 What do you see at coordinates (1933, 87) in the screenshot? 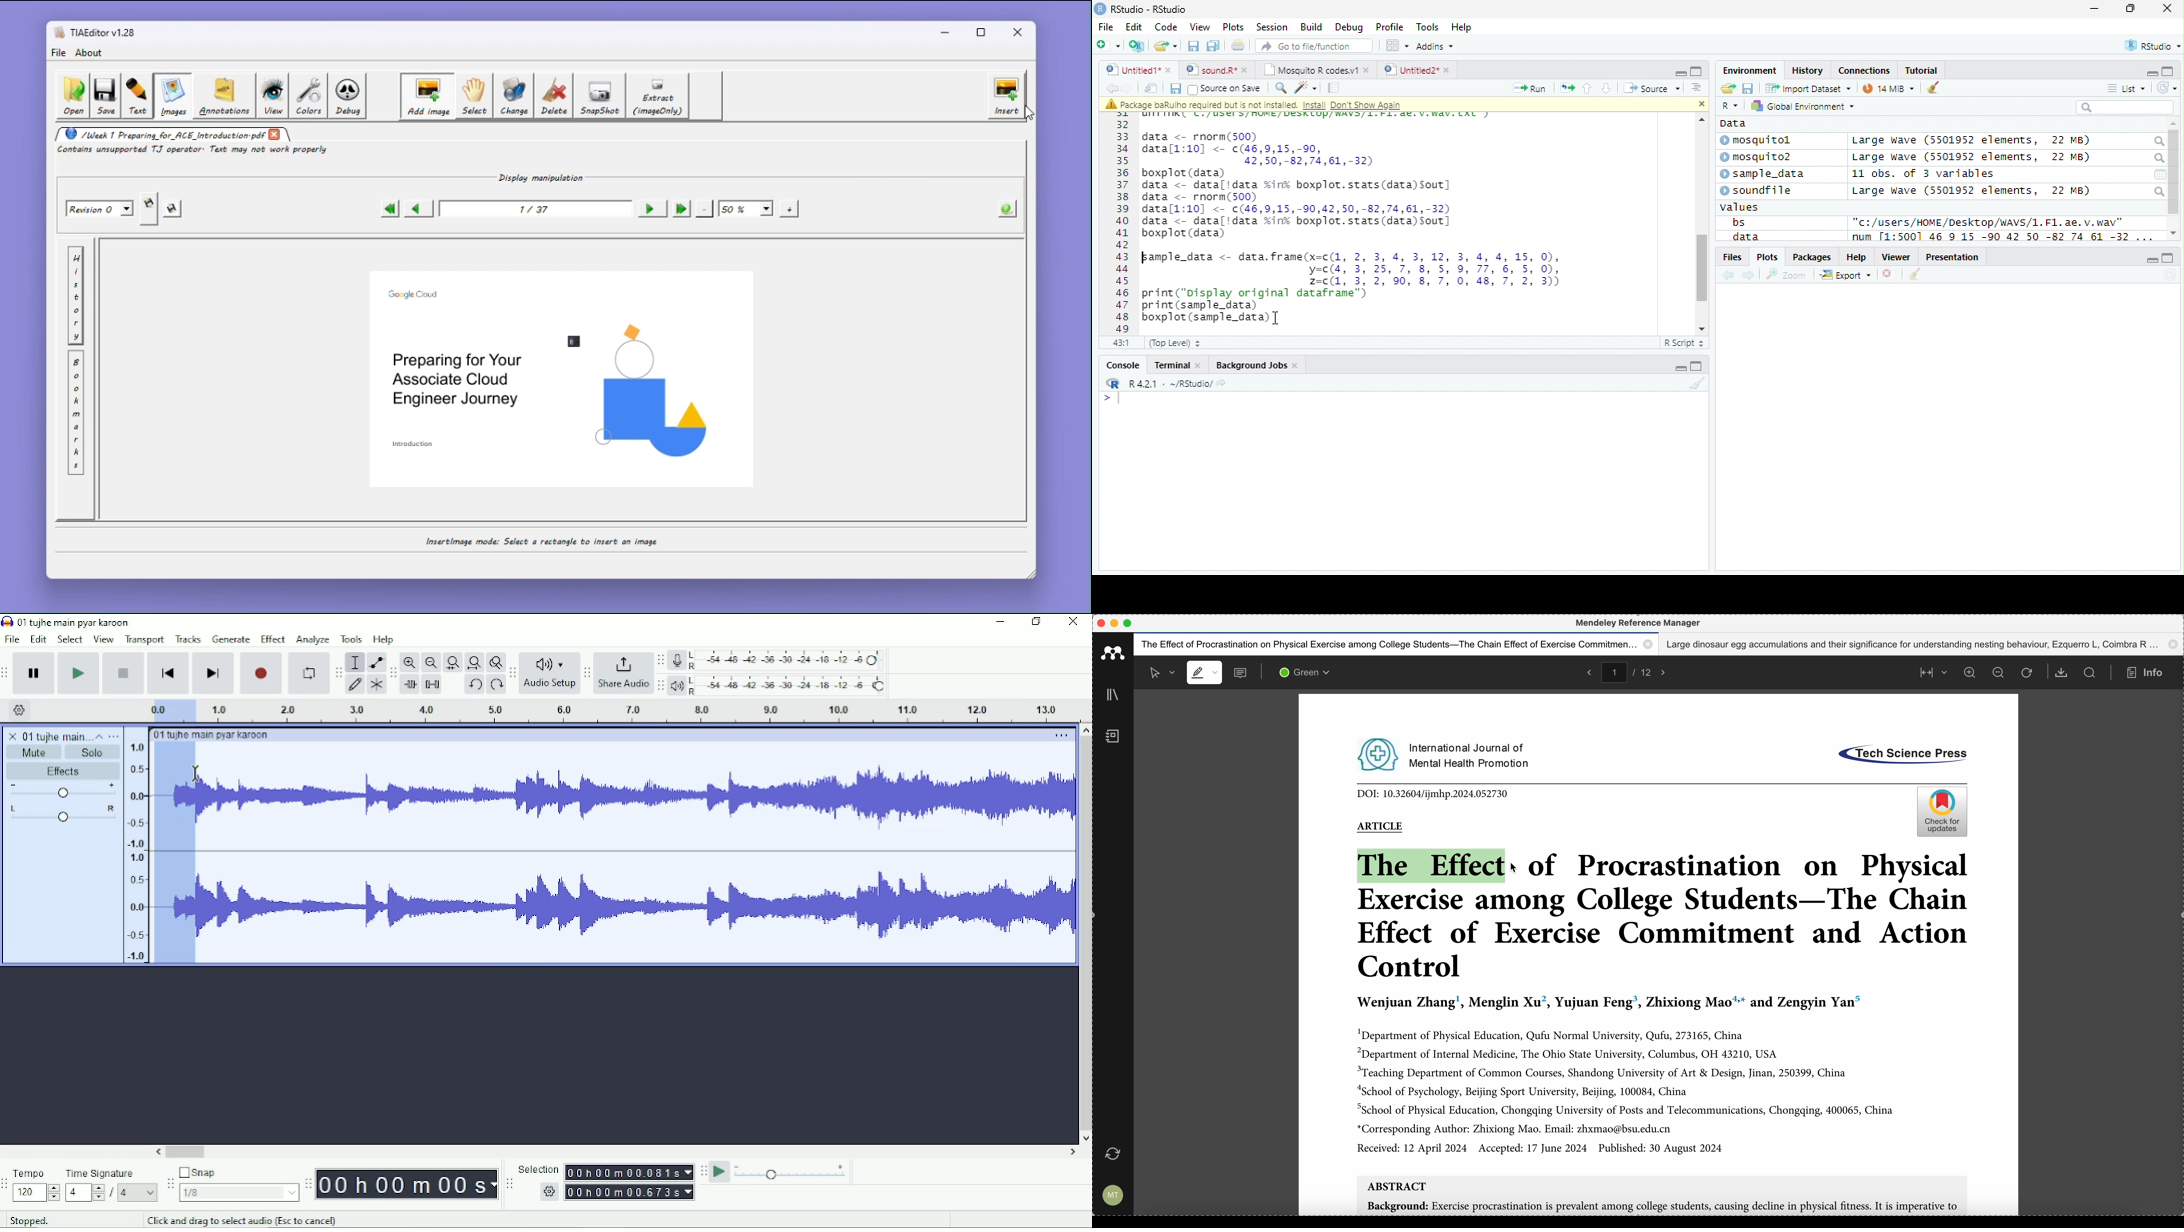
I see `clear console` at bounding box center [1933, 87].